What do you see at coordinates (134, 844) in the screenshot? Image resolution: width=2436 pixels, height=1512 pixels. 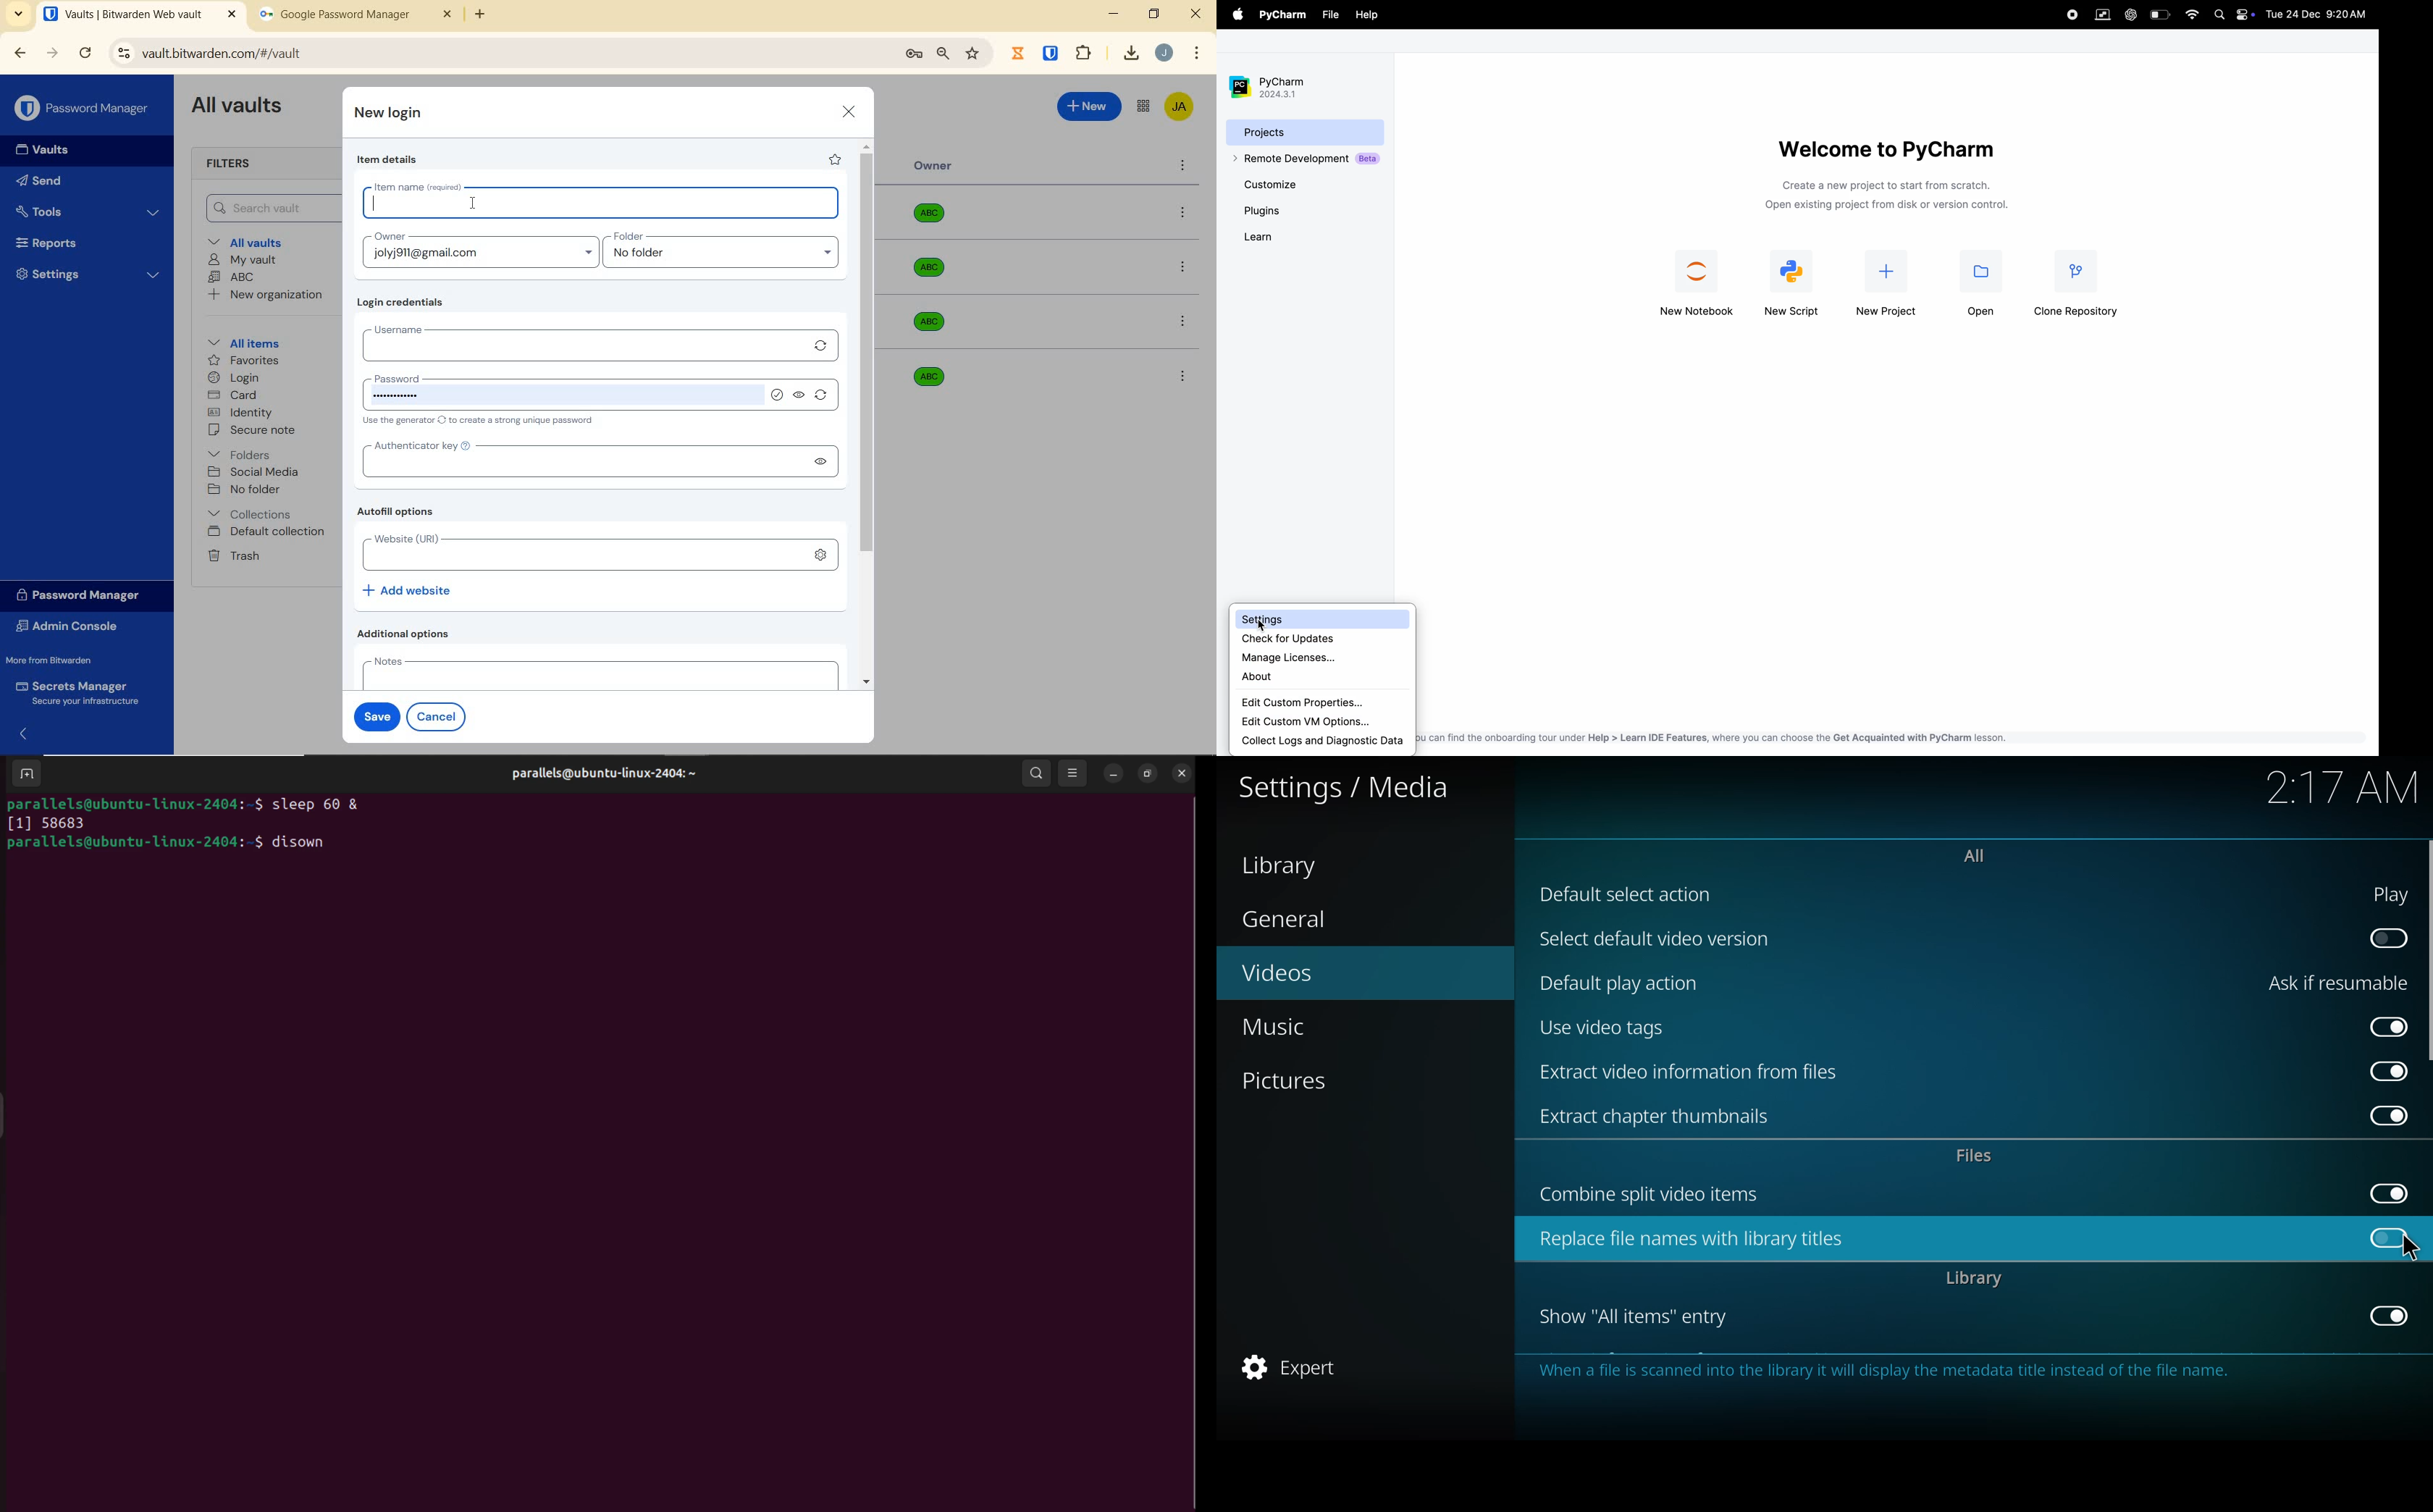 I see `parallels@ubuntu-linux-2404: ~$` at bounding box center [134, 844].